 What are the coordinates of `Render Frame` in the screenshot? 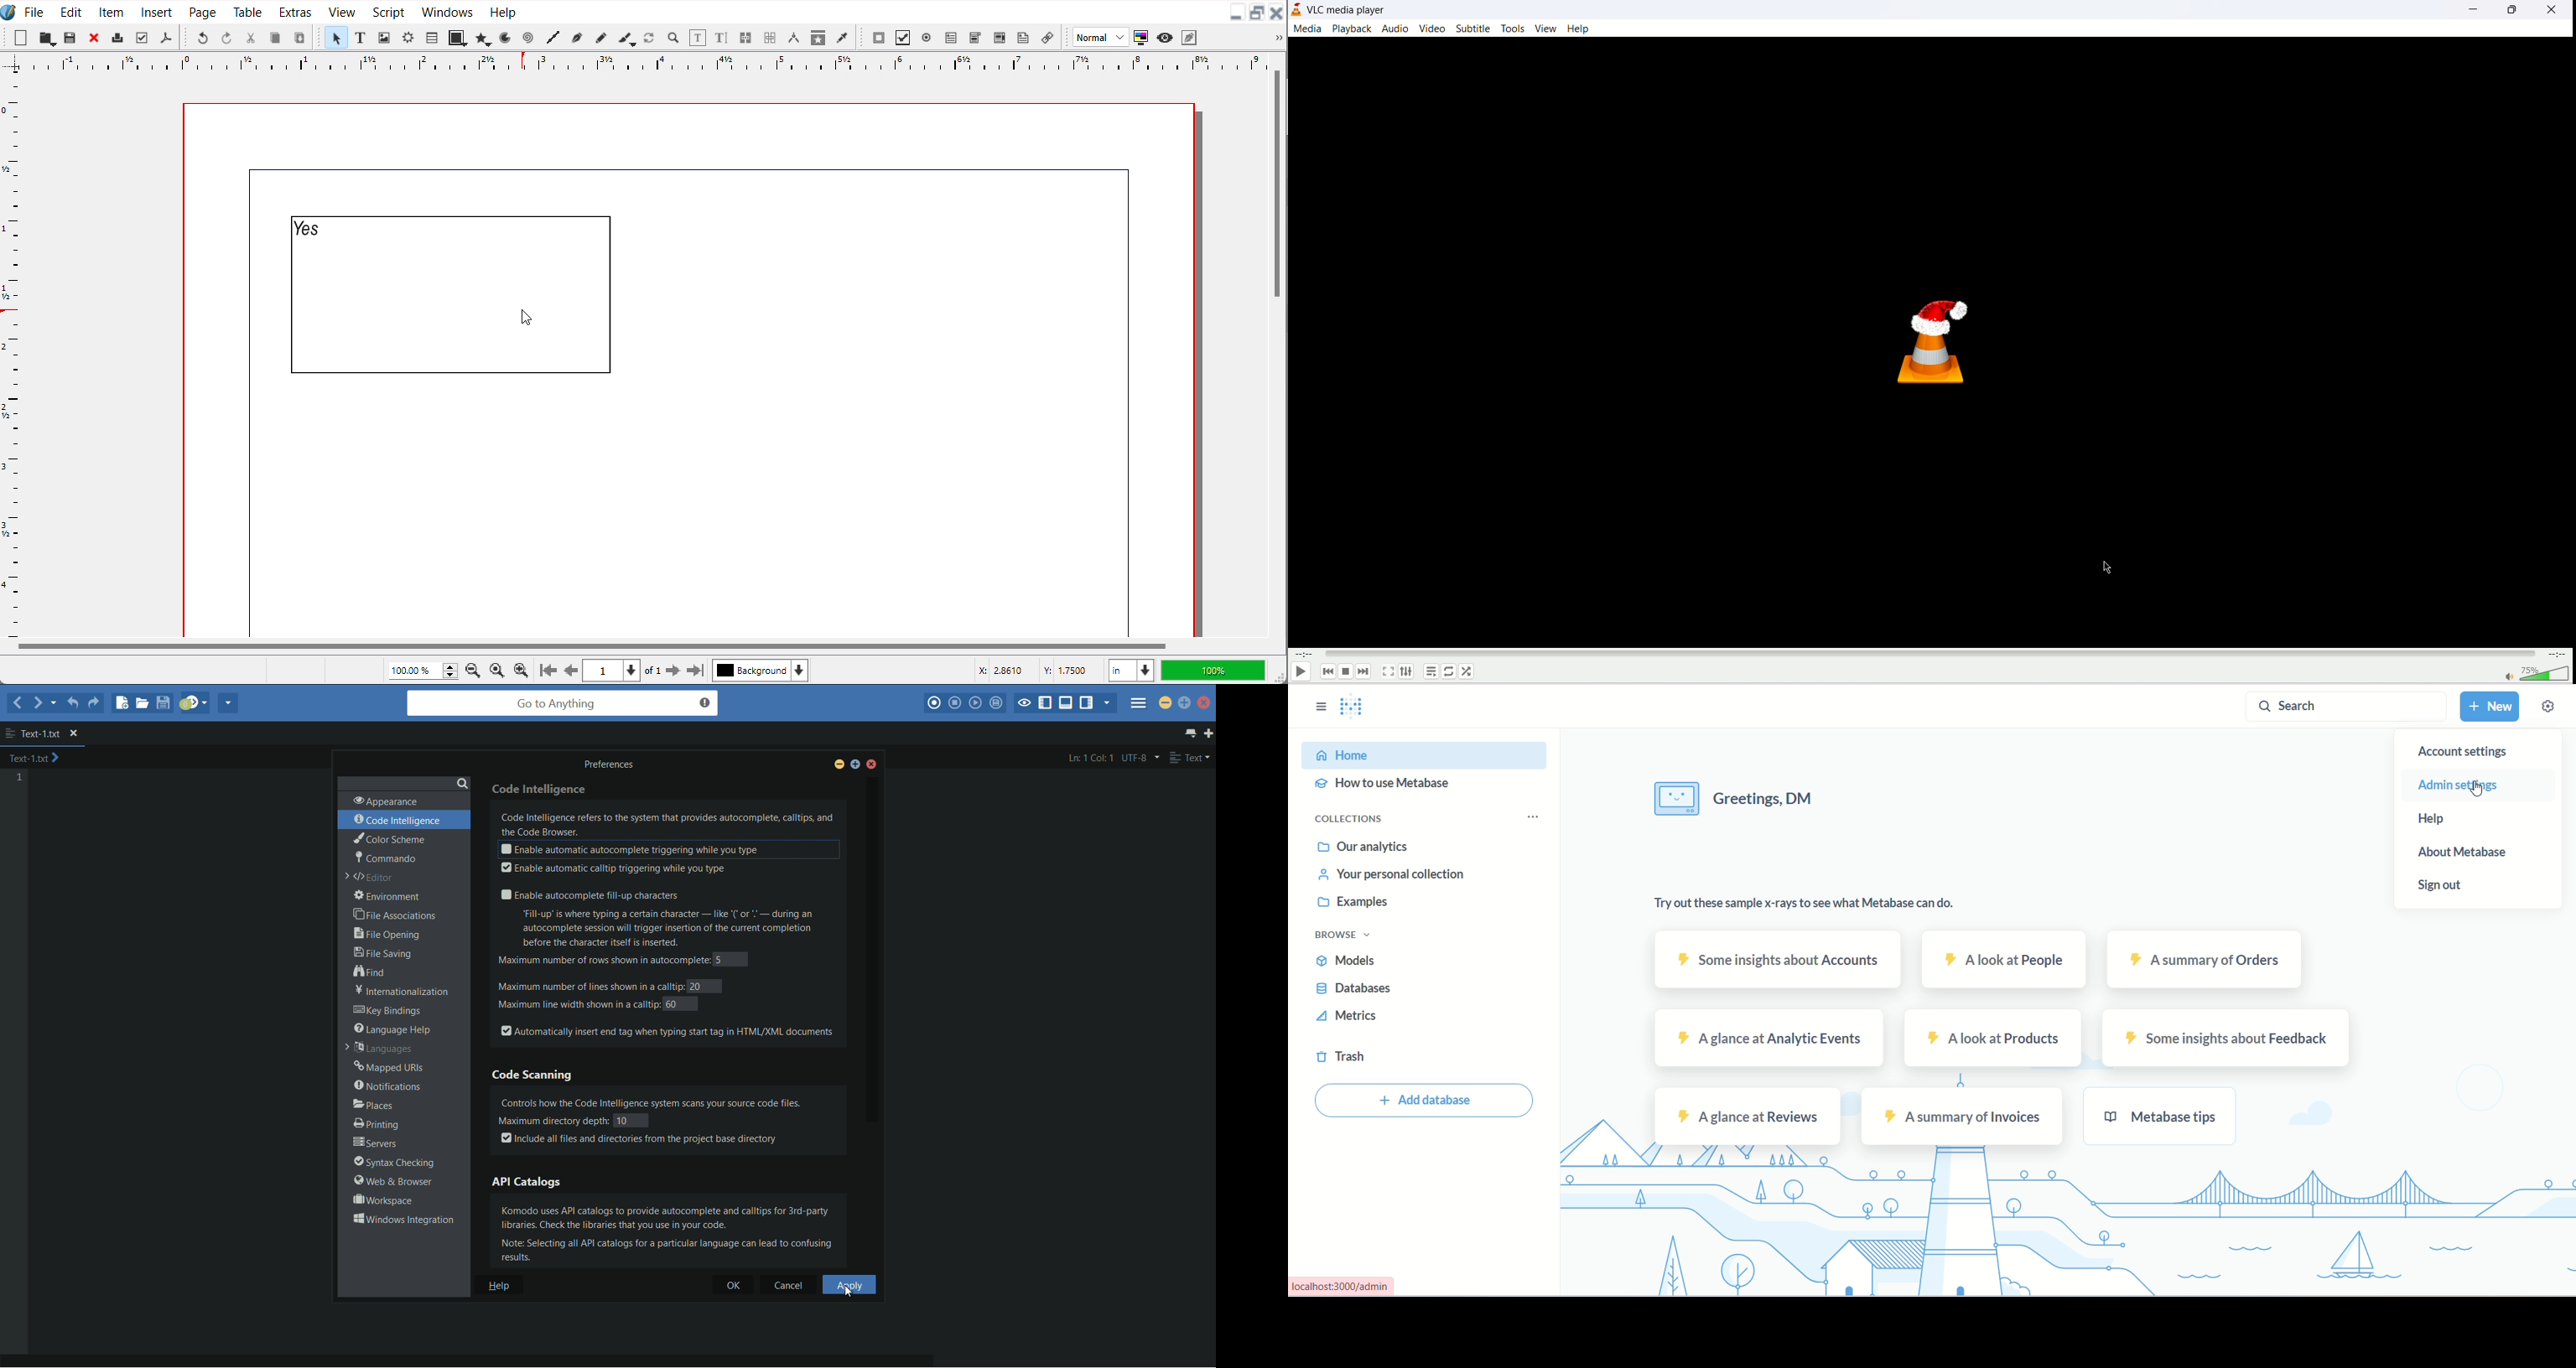 It's located at (408, 37).